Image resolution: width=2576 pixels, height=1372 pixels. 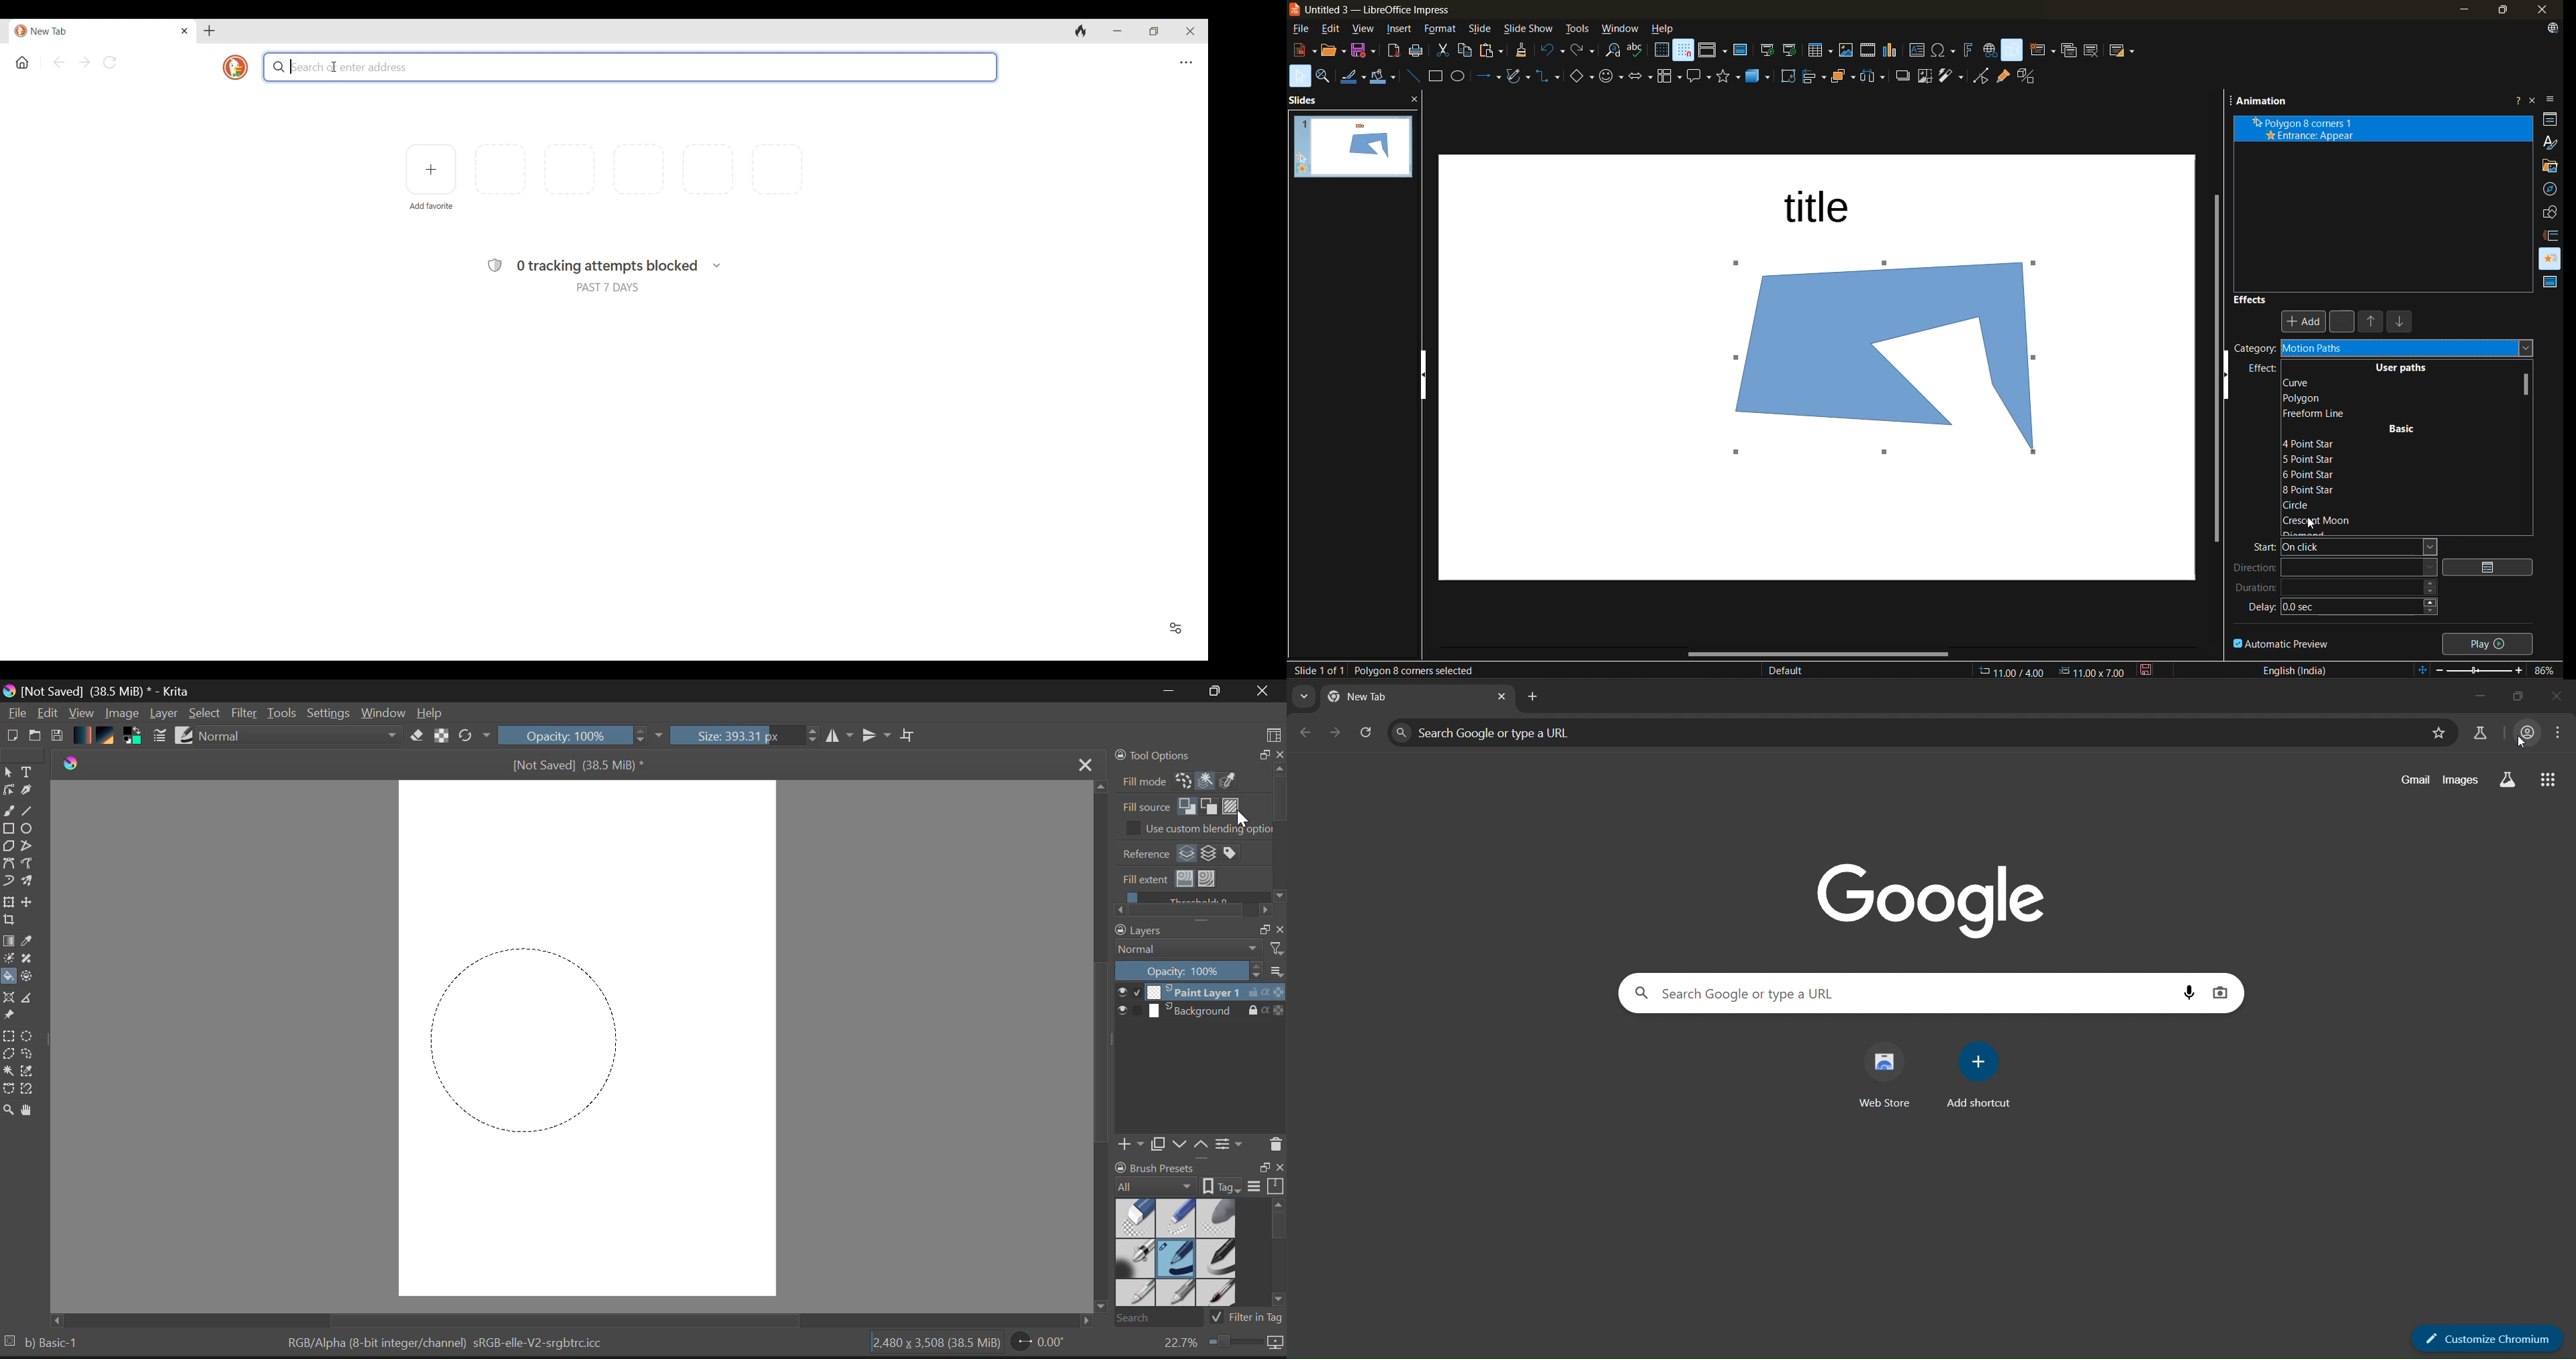 What do you see at coordinates (2323, 415) in the screenshot?
I see `freeform line` at bounding box center [2323, 415].